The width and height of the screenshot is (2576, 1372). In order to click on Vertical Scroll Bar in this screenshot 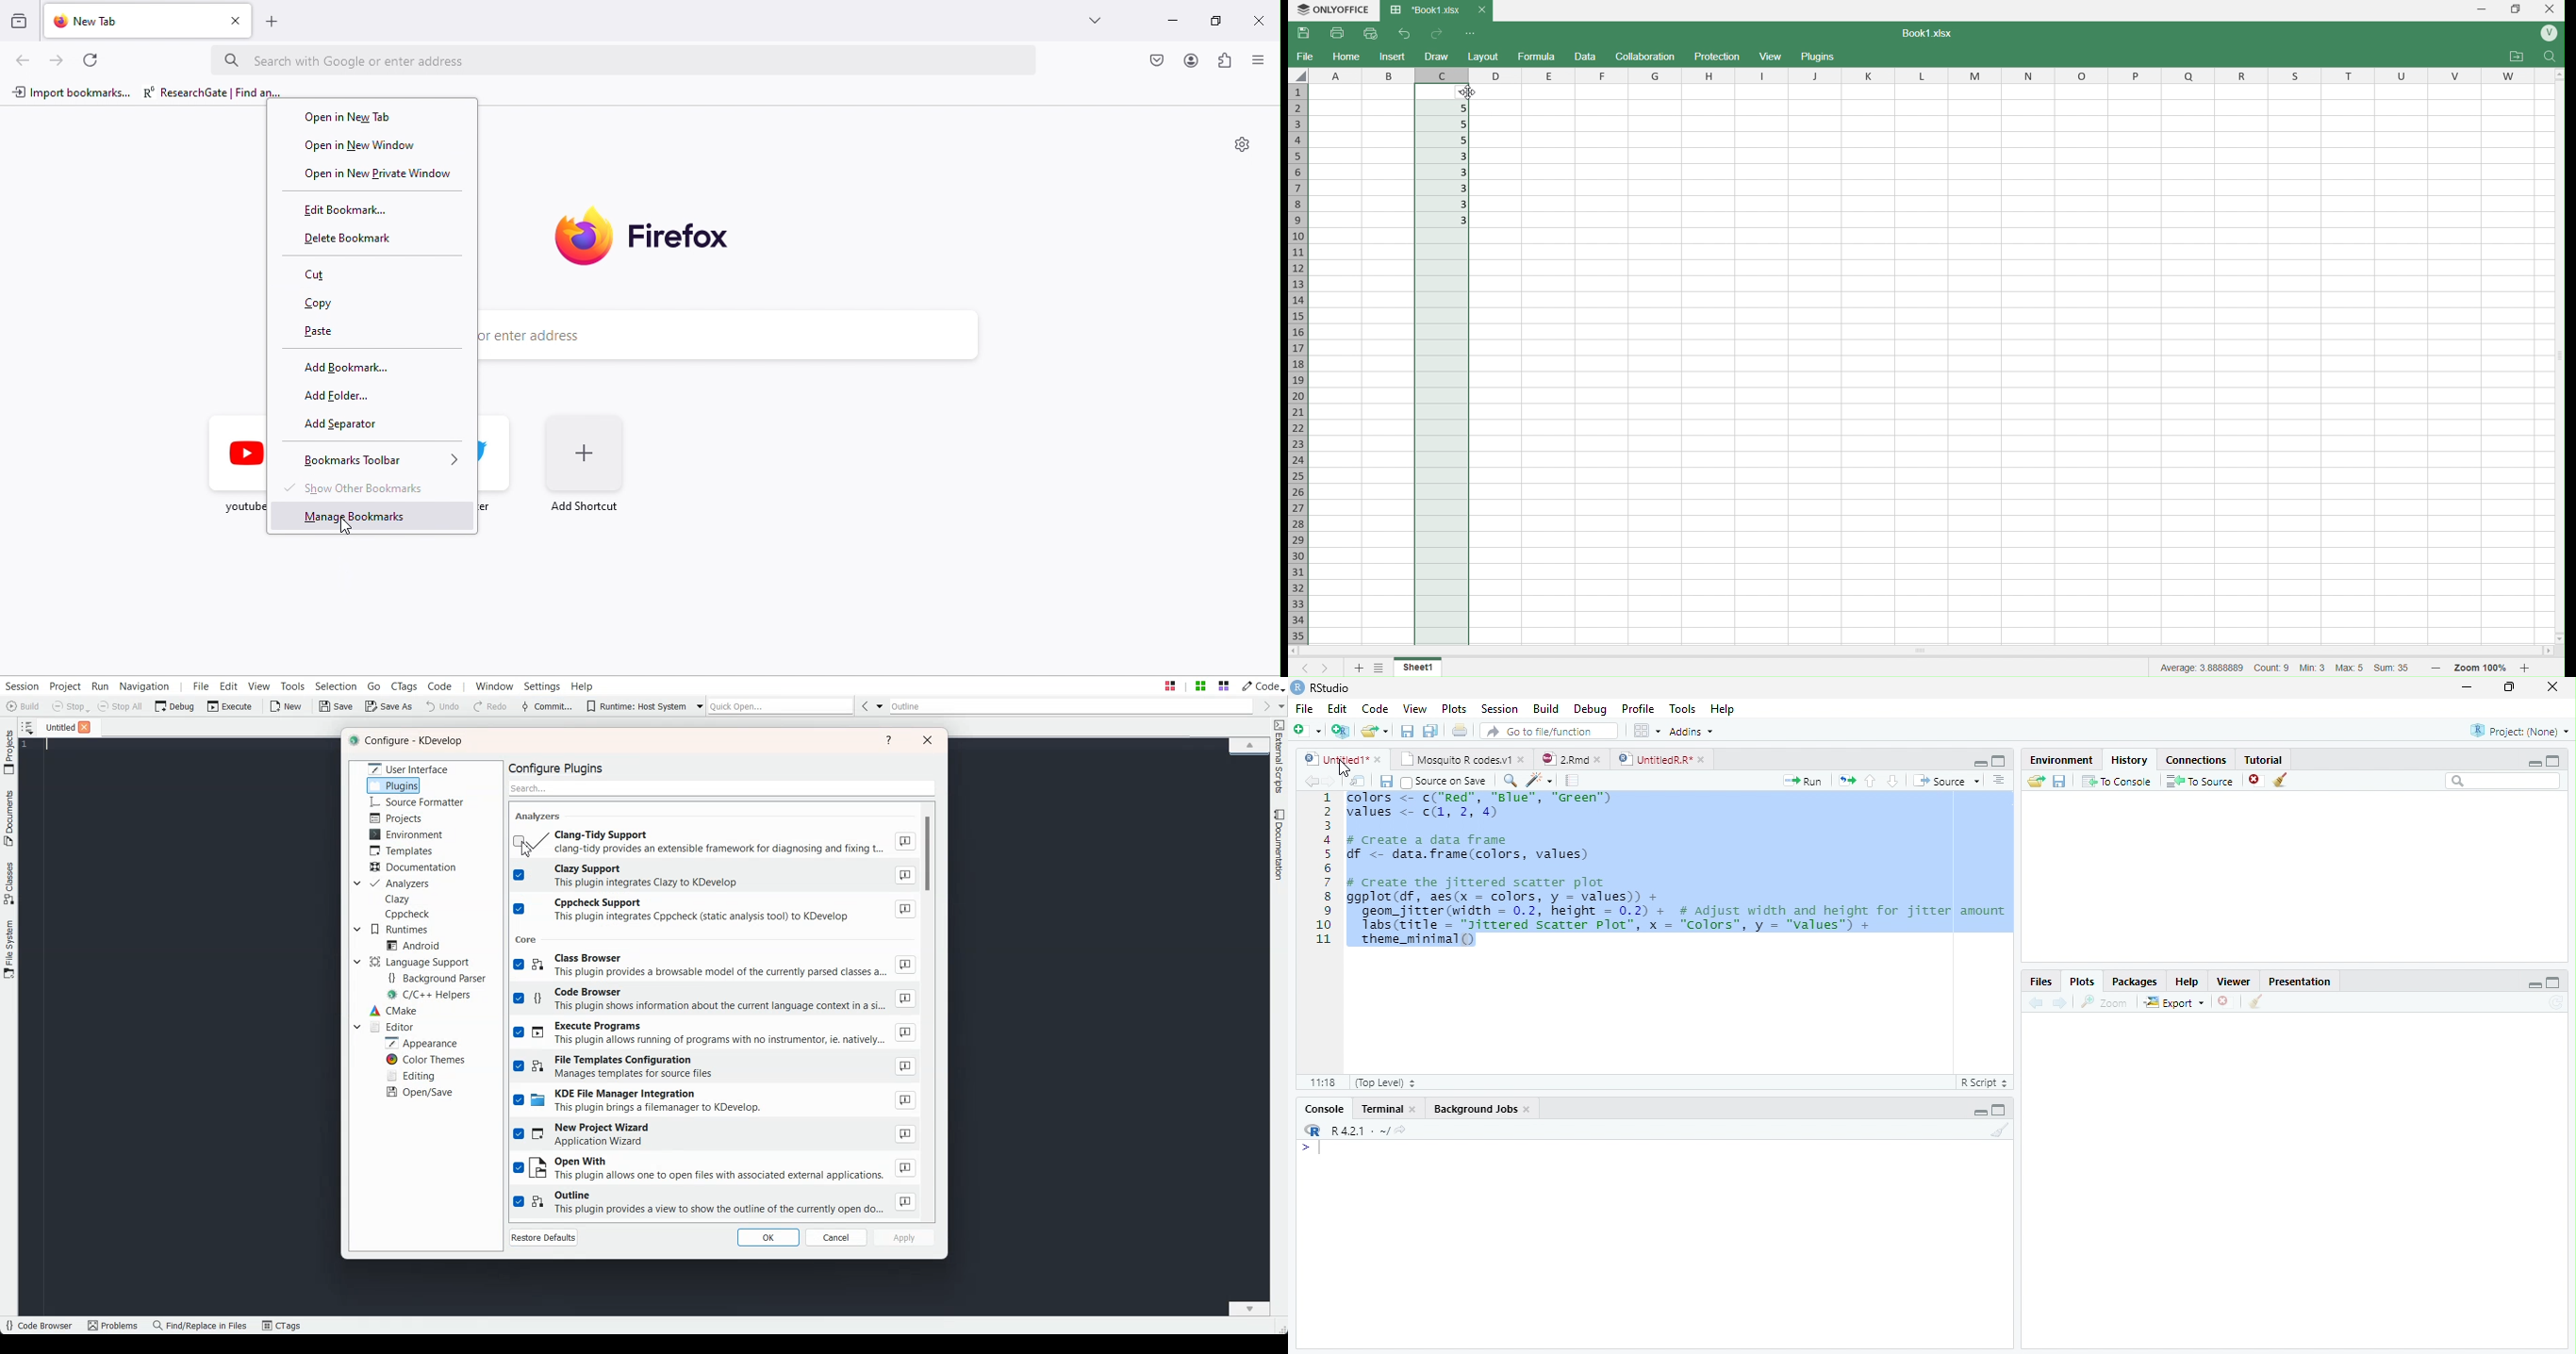, I will do `click(933, 1008)`.